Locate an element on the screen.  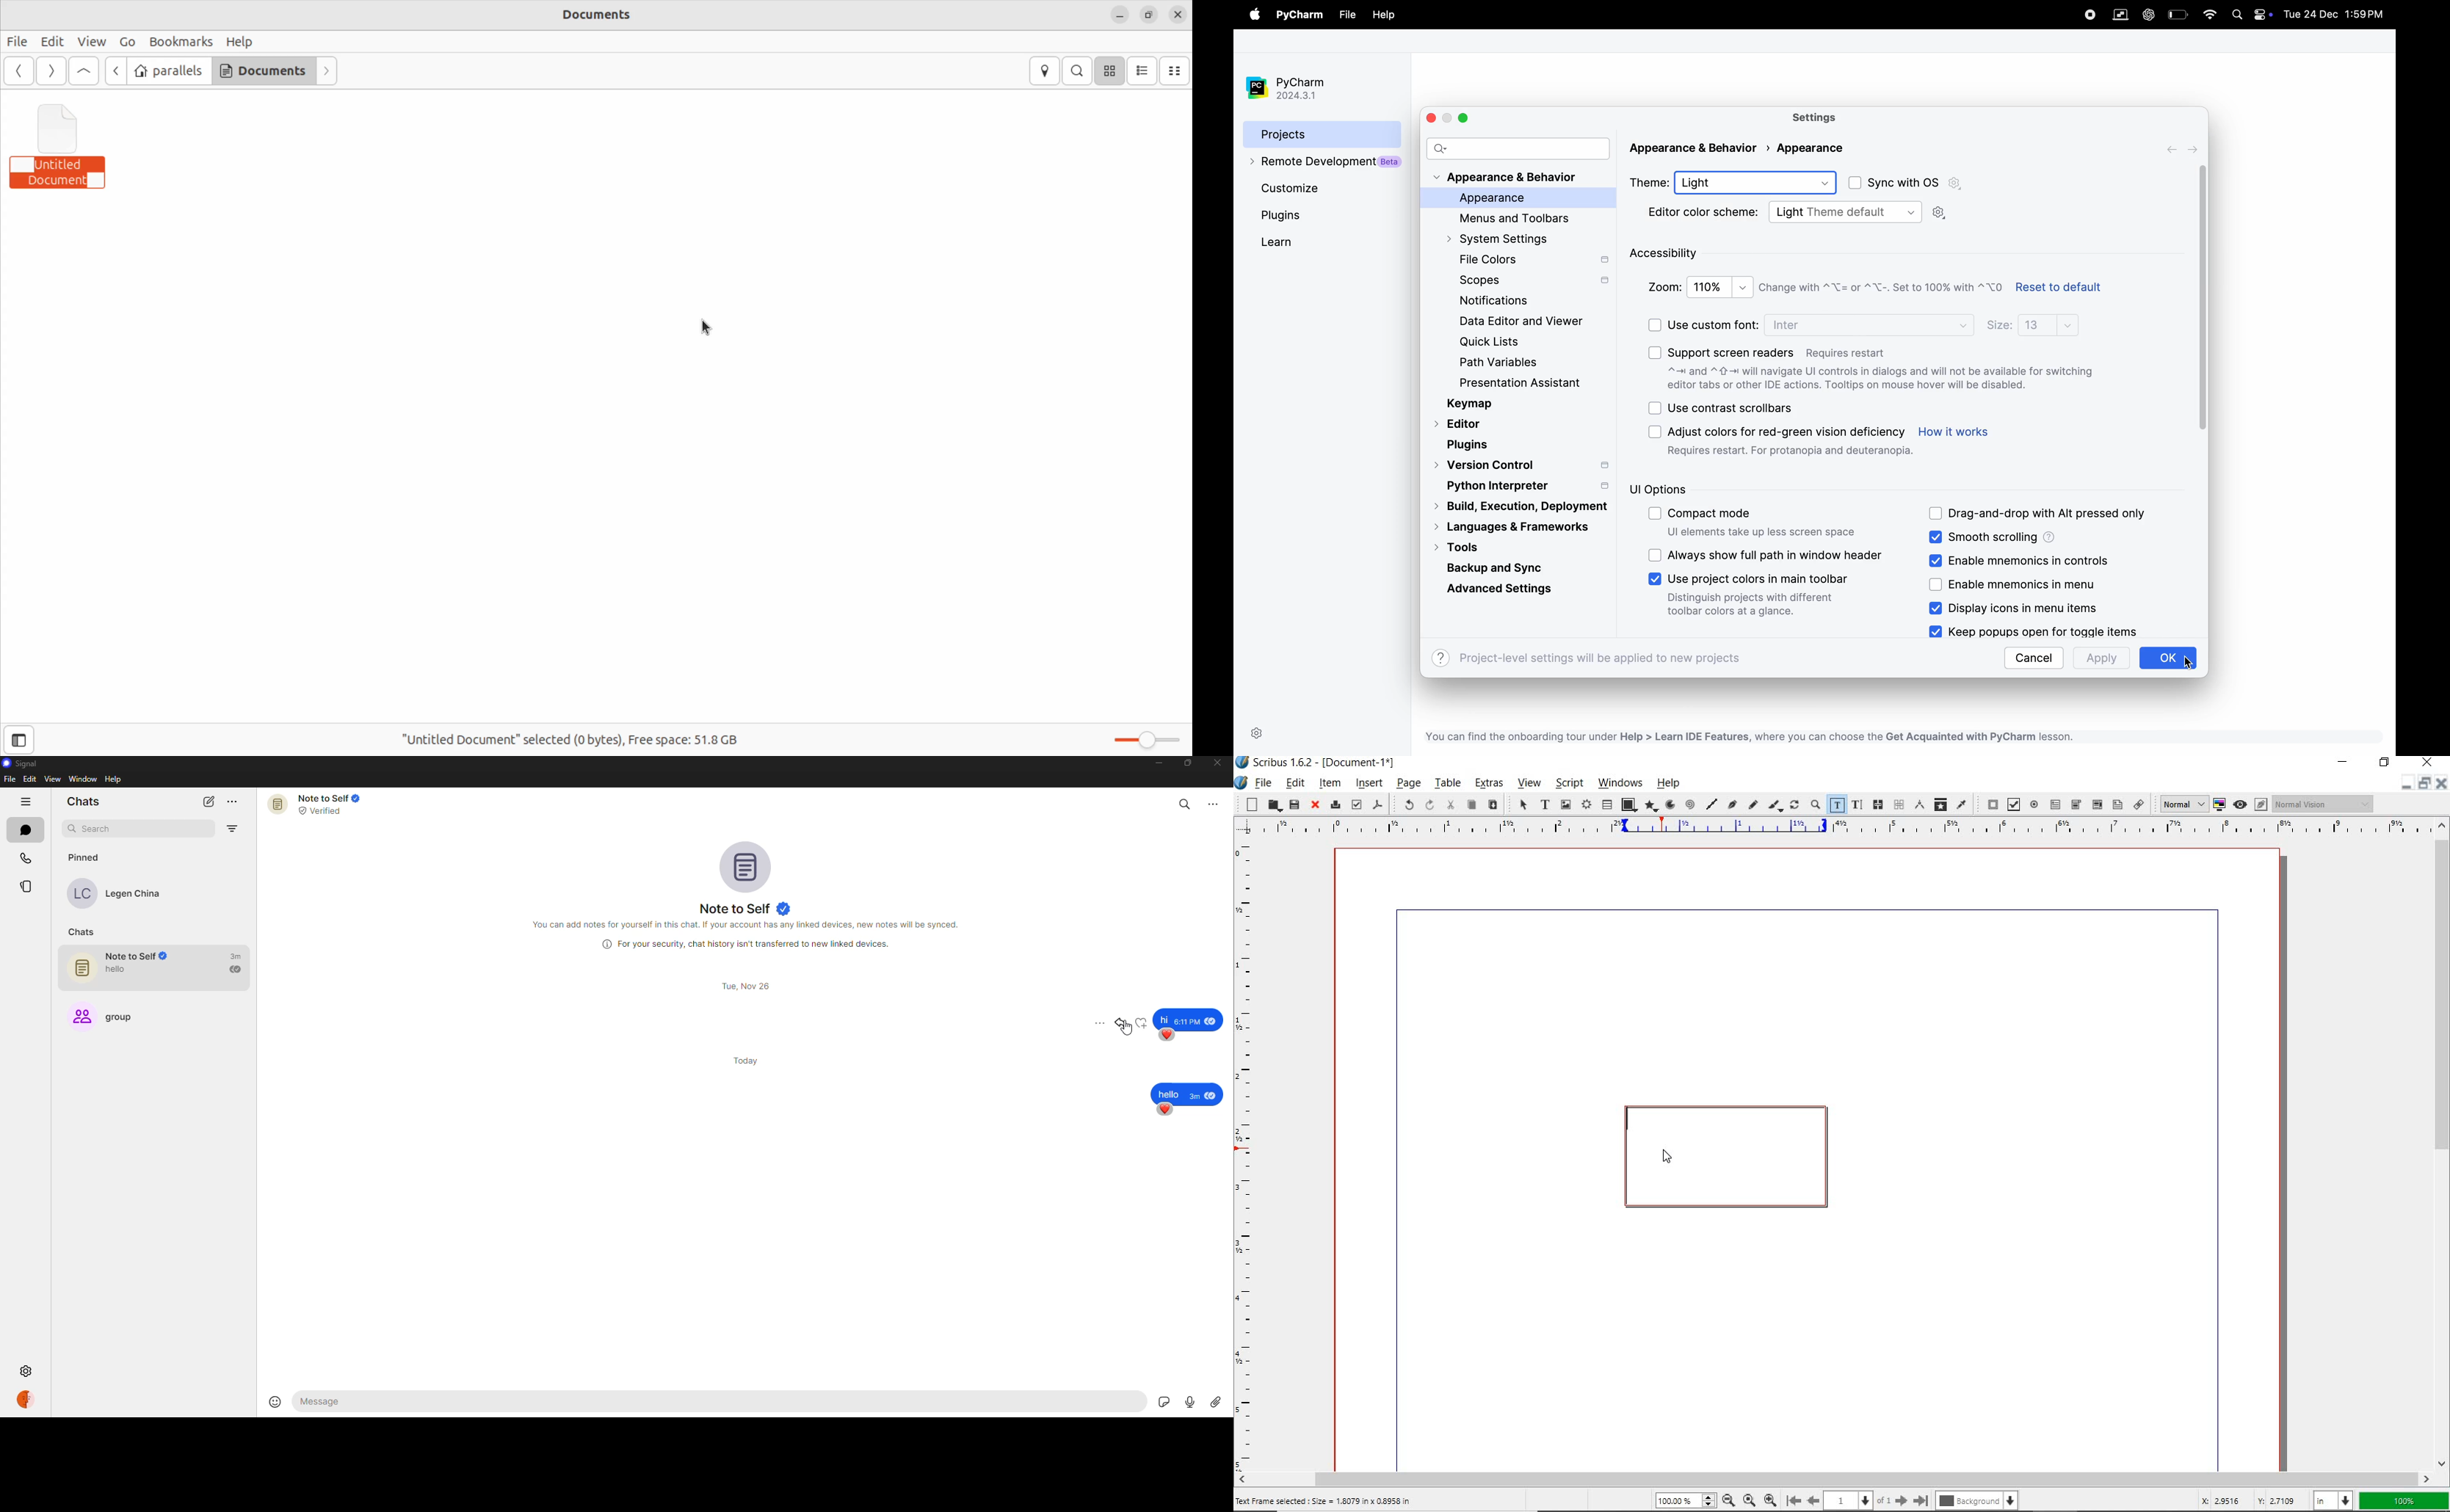
documents is located at coordinates (263, 70).